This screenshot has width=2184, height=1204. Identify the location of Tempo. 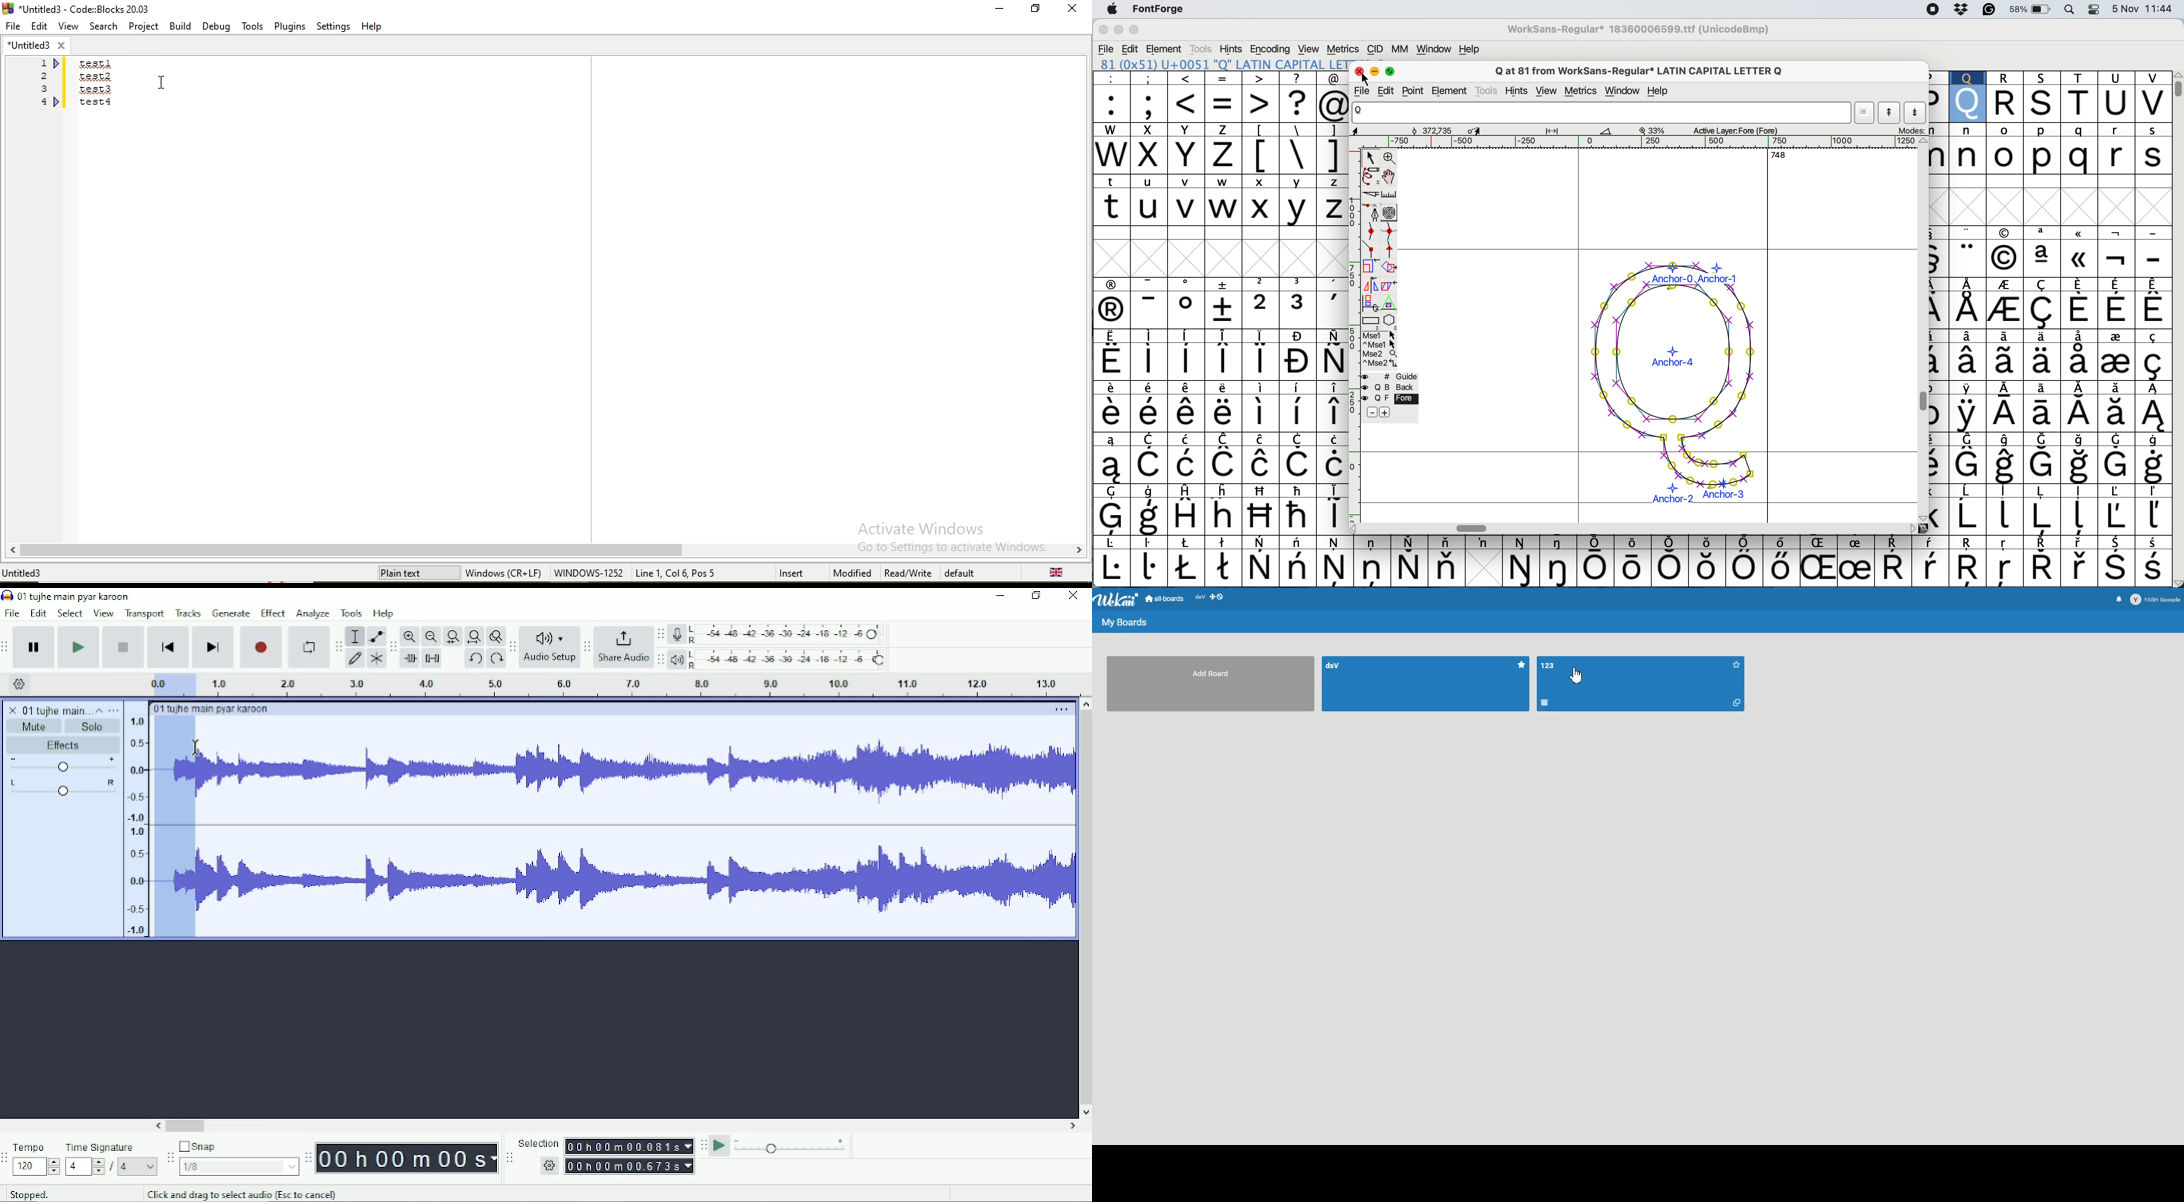
(36, 1147).